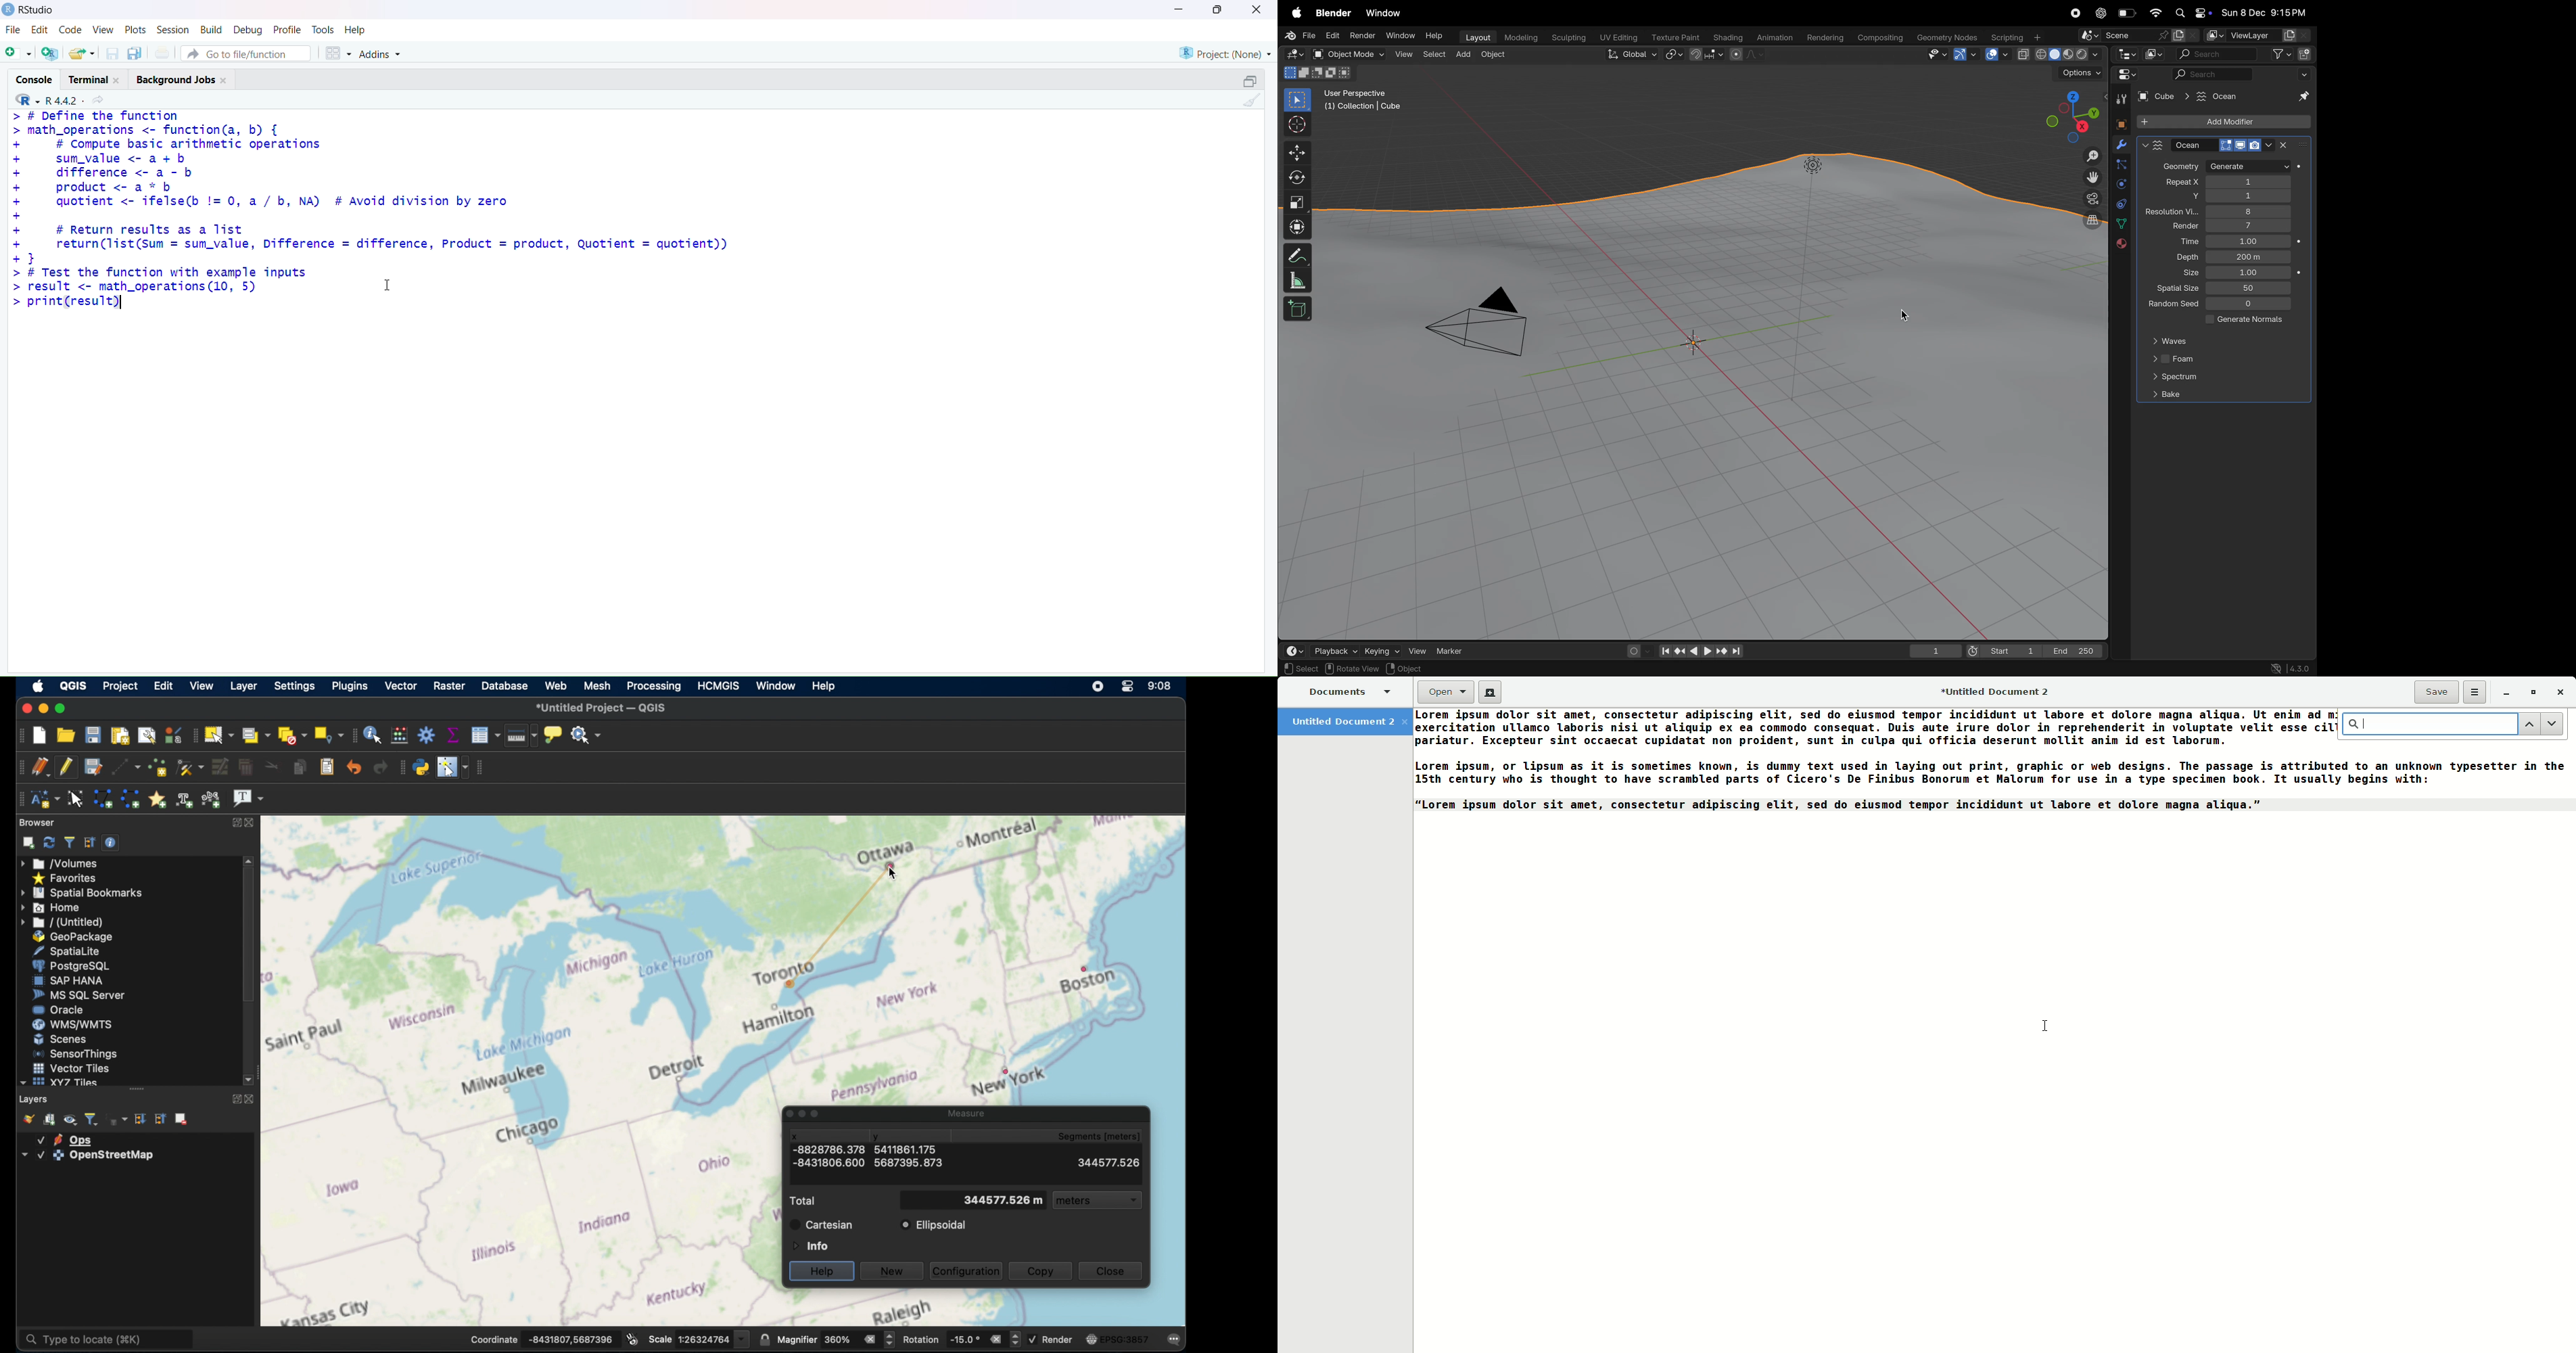 The width and height of the screenshot is (2576, 1372). Describe the element at coordinates (721, 685) in the screenshot. I see `HCMGIS` at that location.